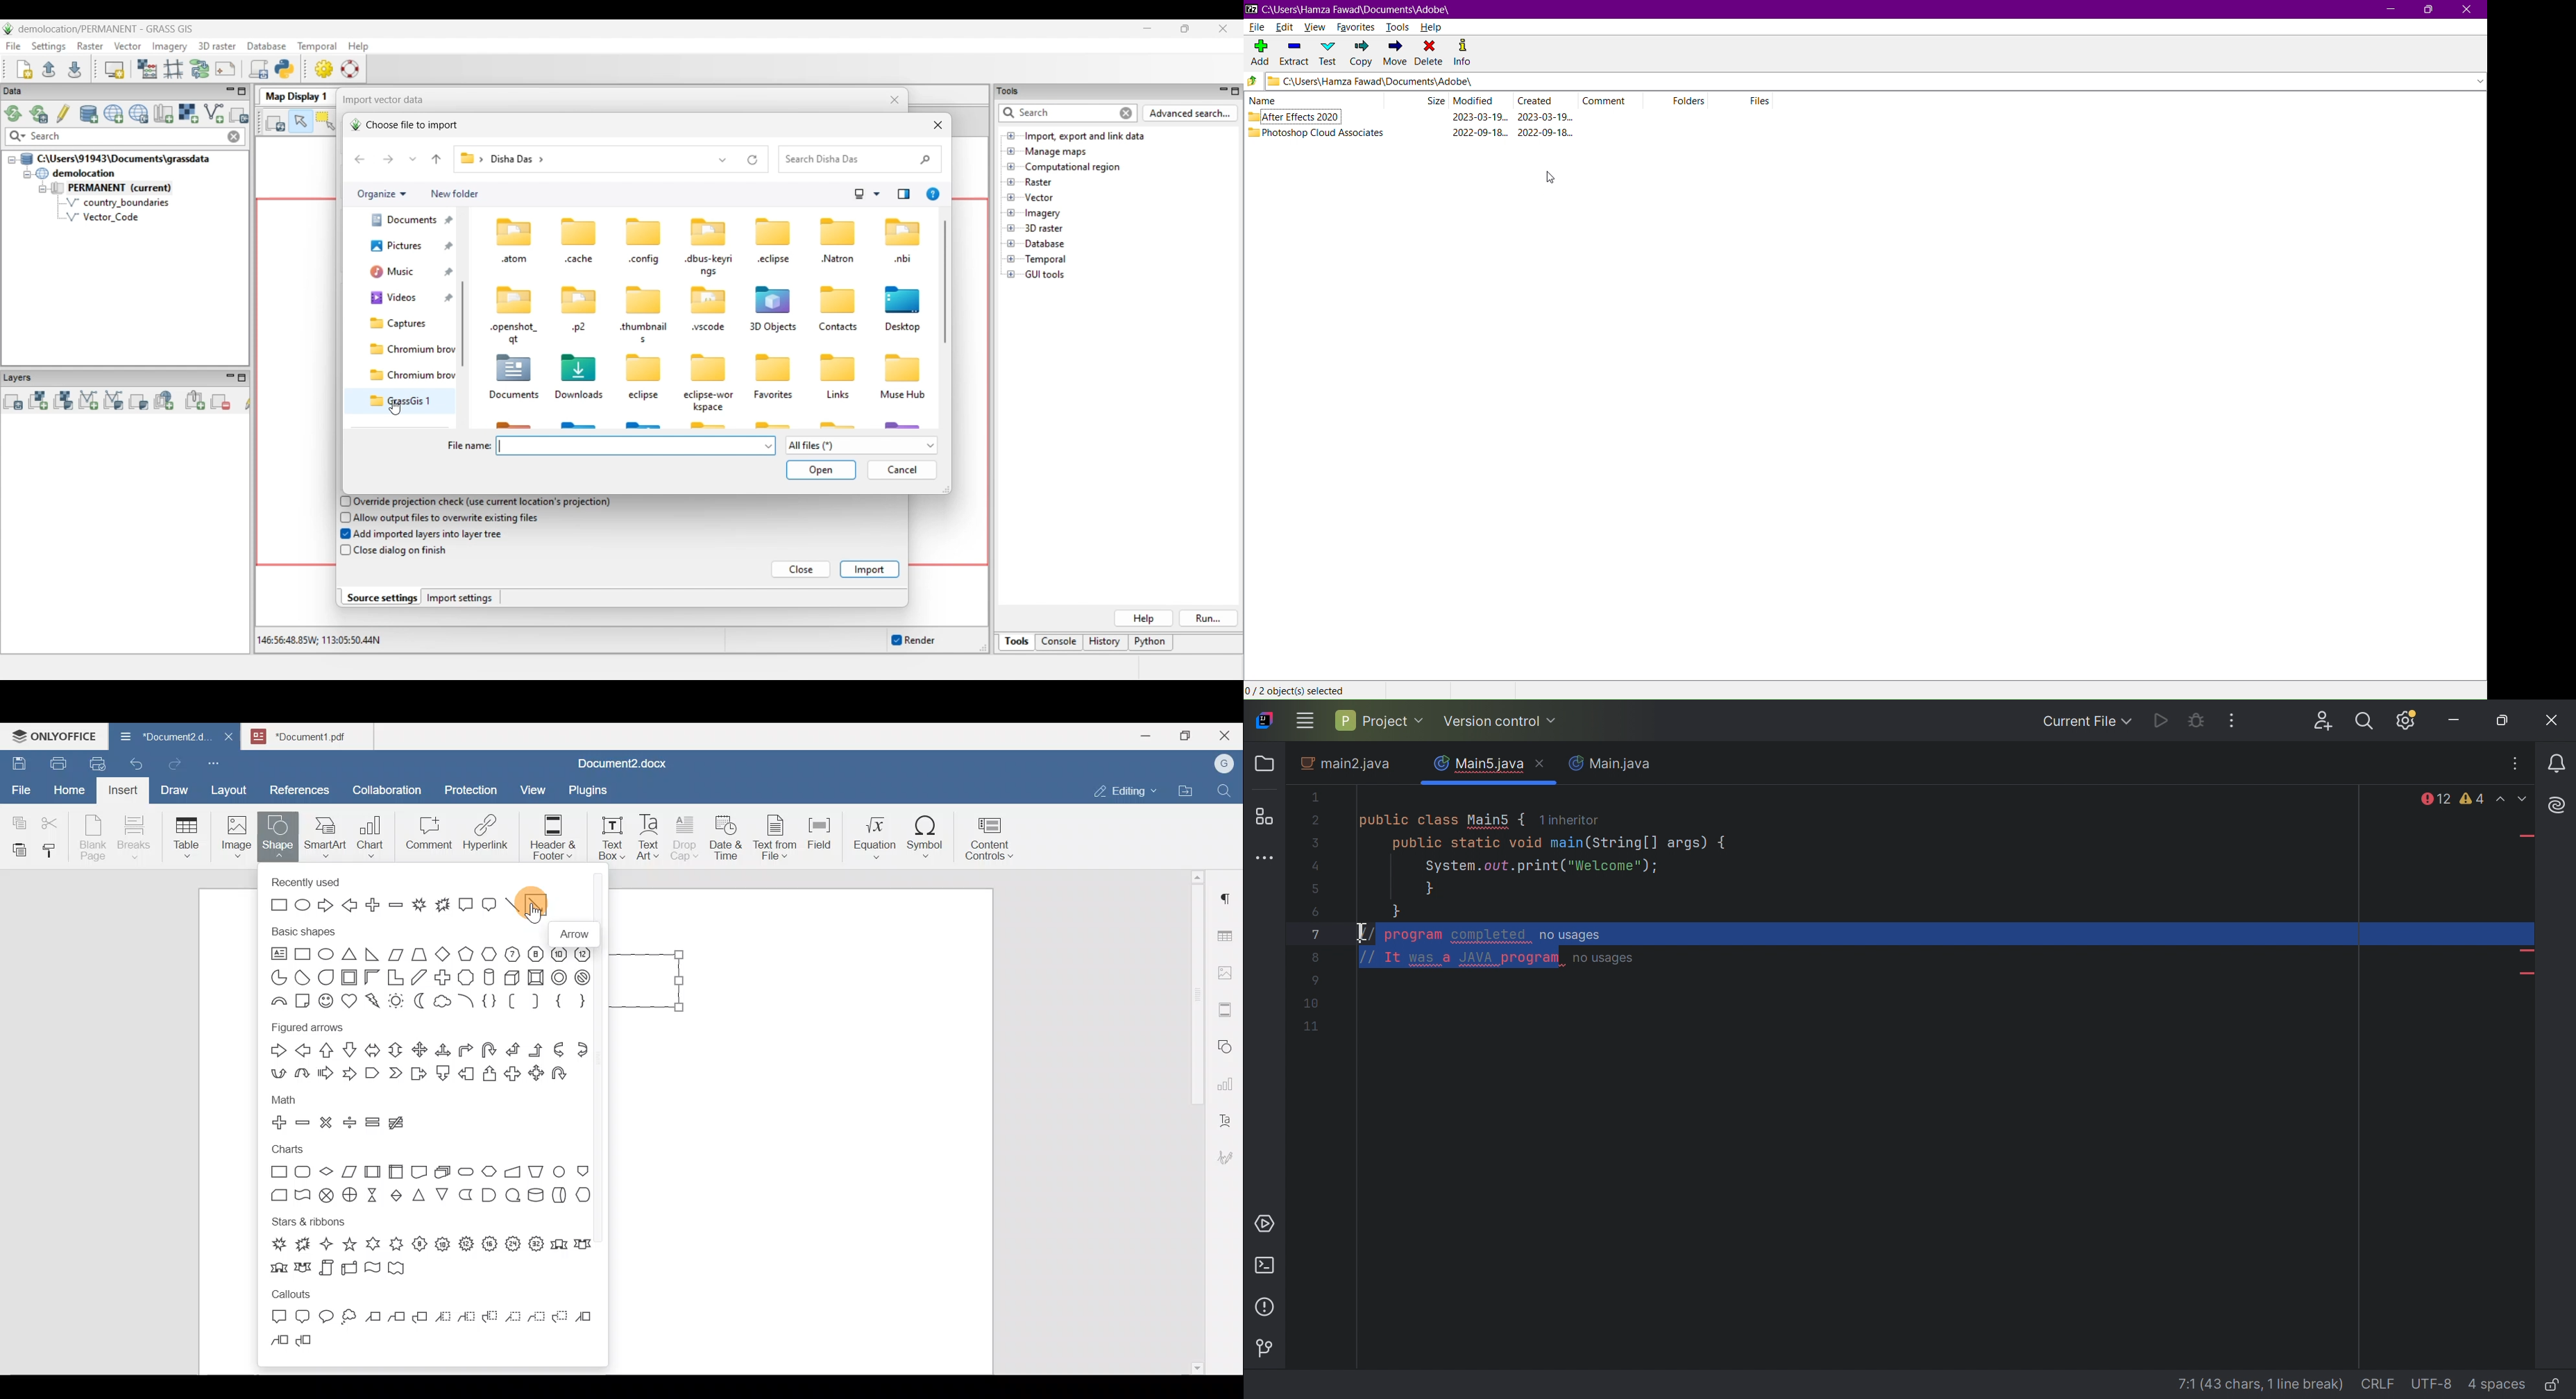 The width and height of the screenshot is (2576, 1400). Describe the element at coordinates (54, 847) in the screenshot. I see `Copy style` at that location.